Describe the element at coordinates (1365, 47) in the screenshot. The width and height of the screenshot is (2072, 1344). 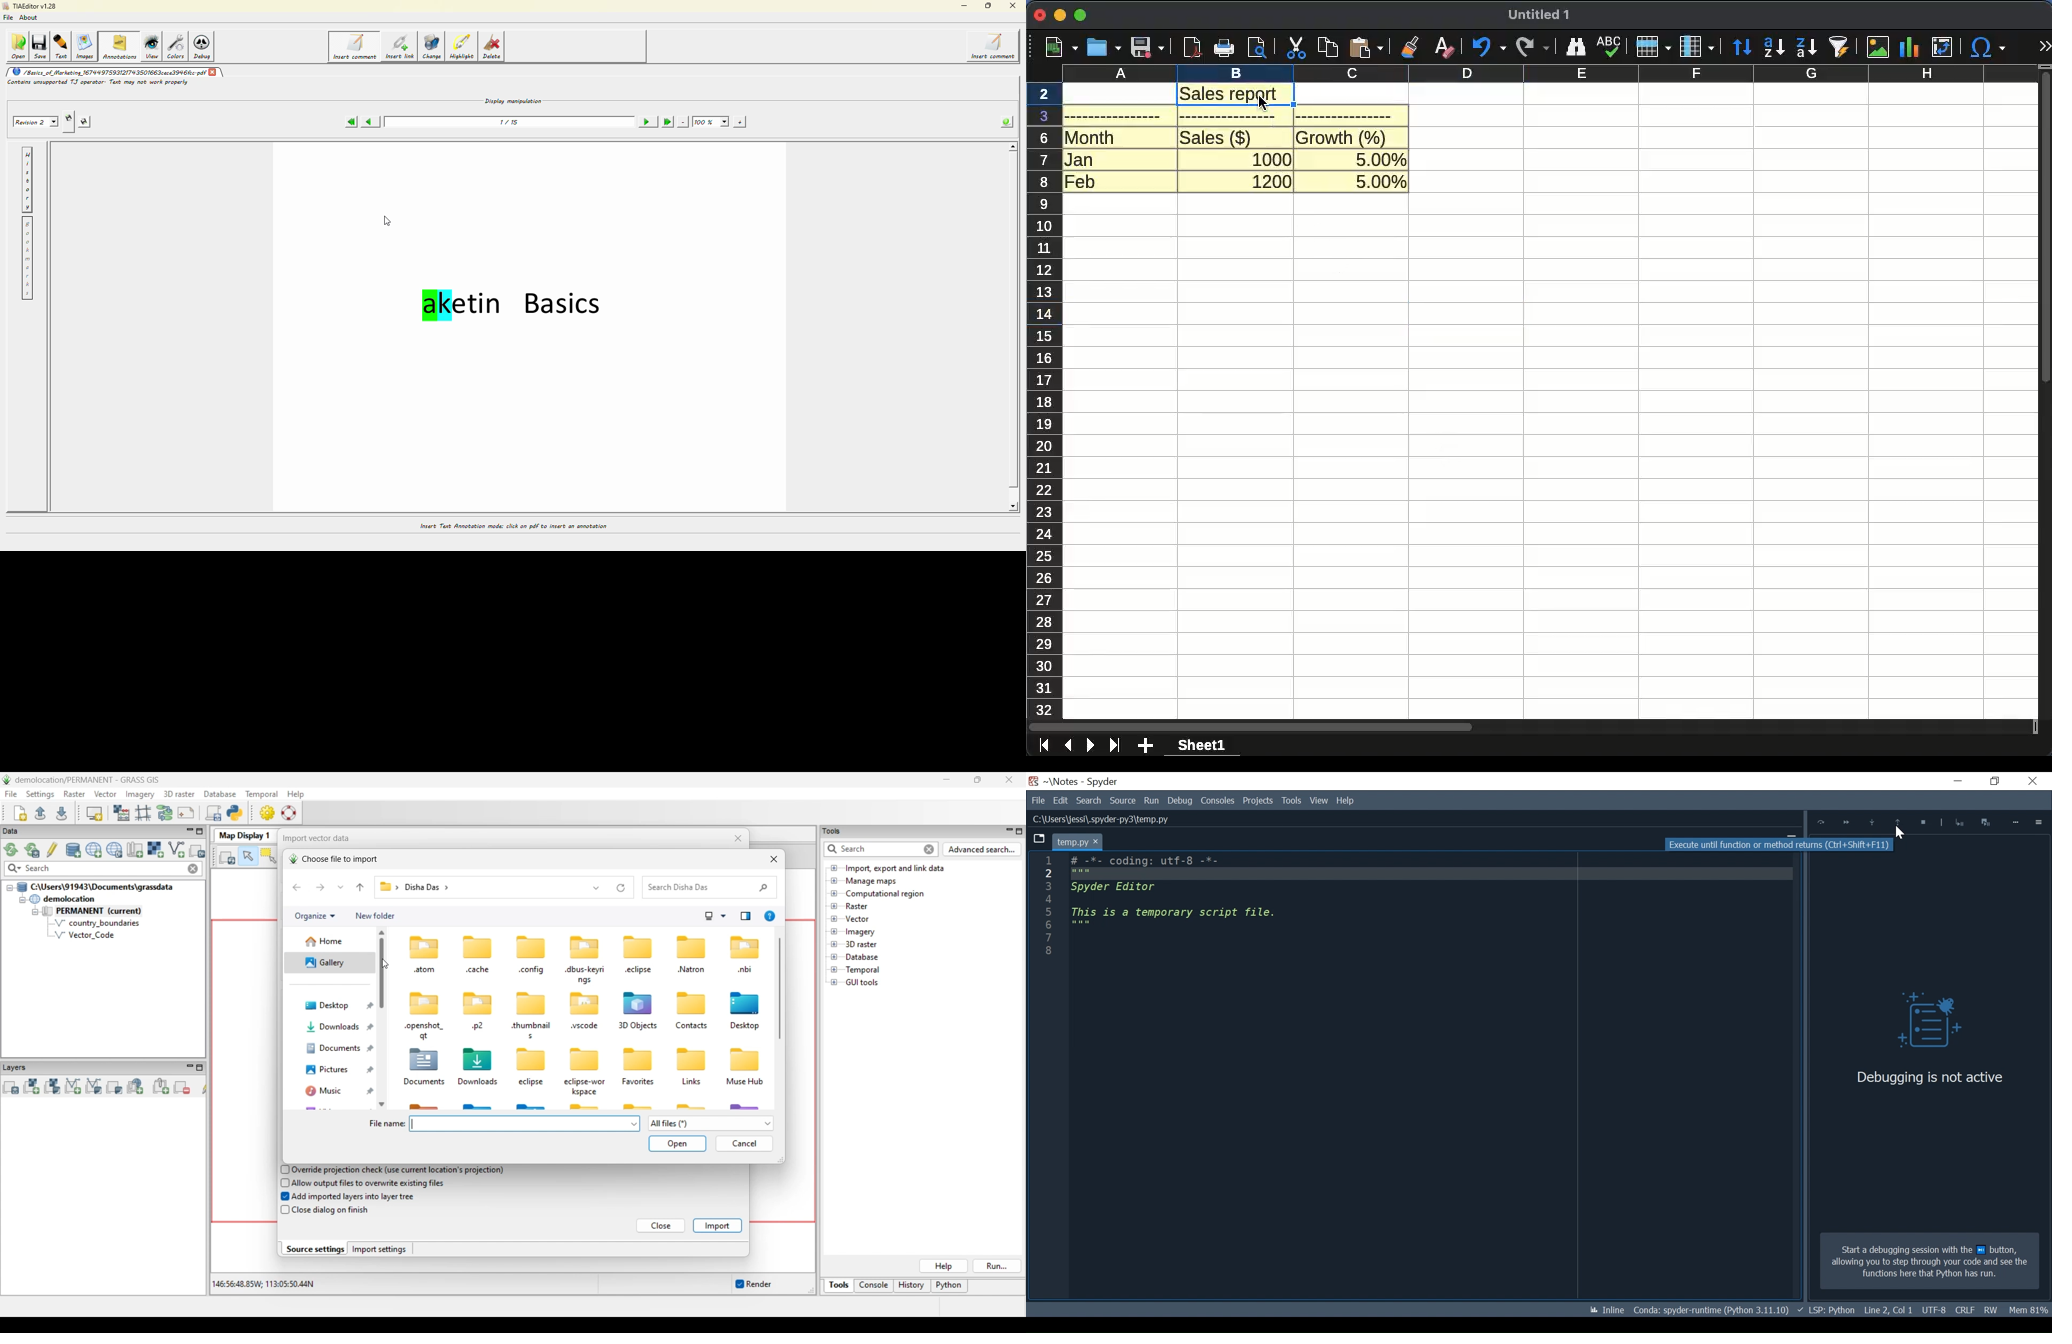
I see `paste` at that location.